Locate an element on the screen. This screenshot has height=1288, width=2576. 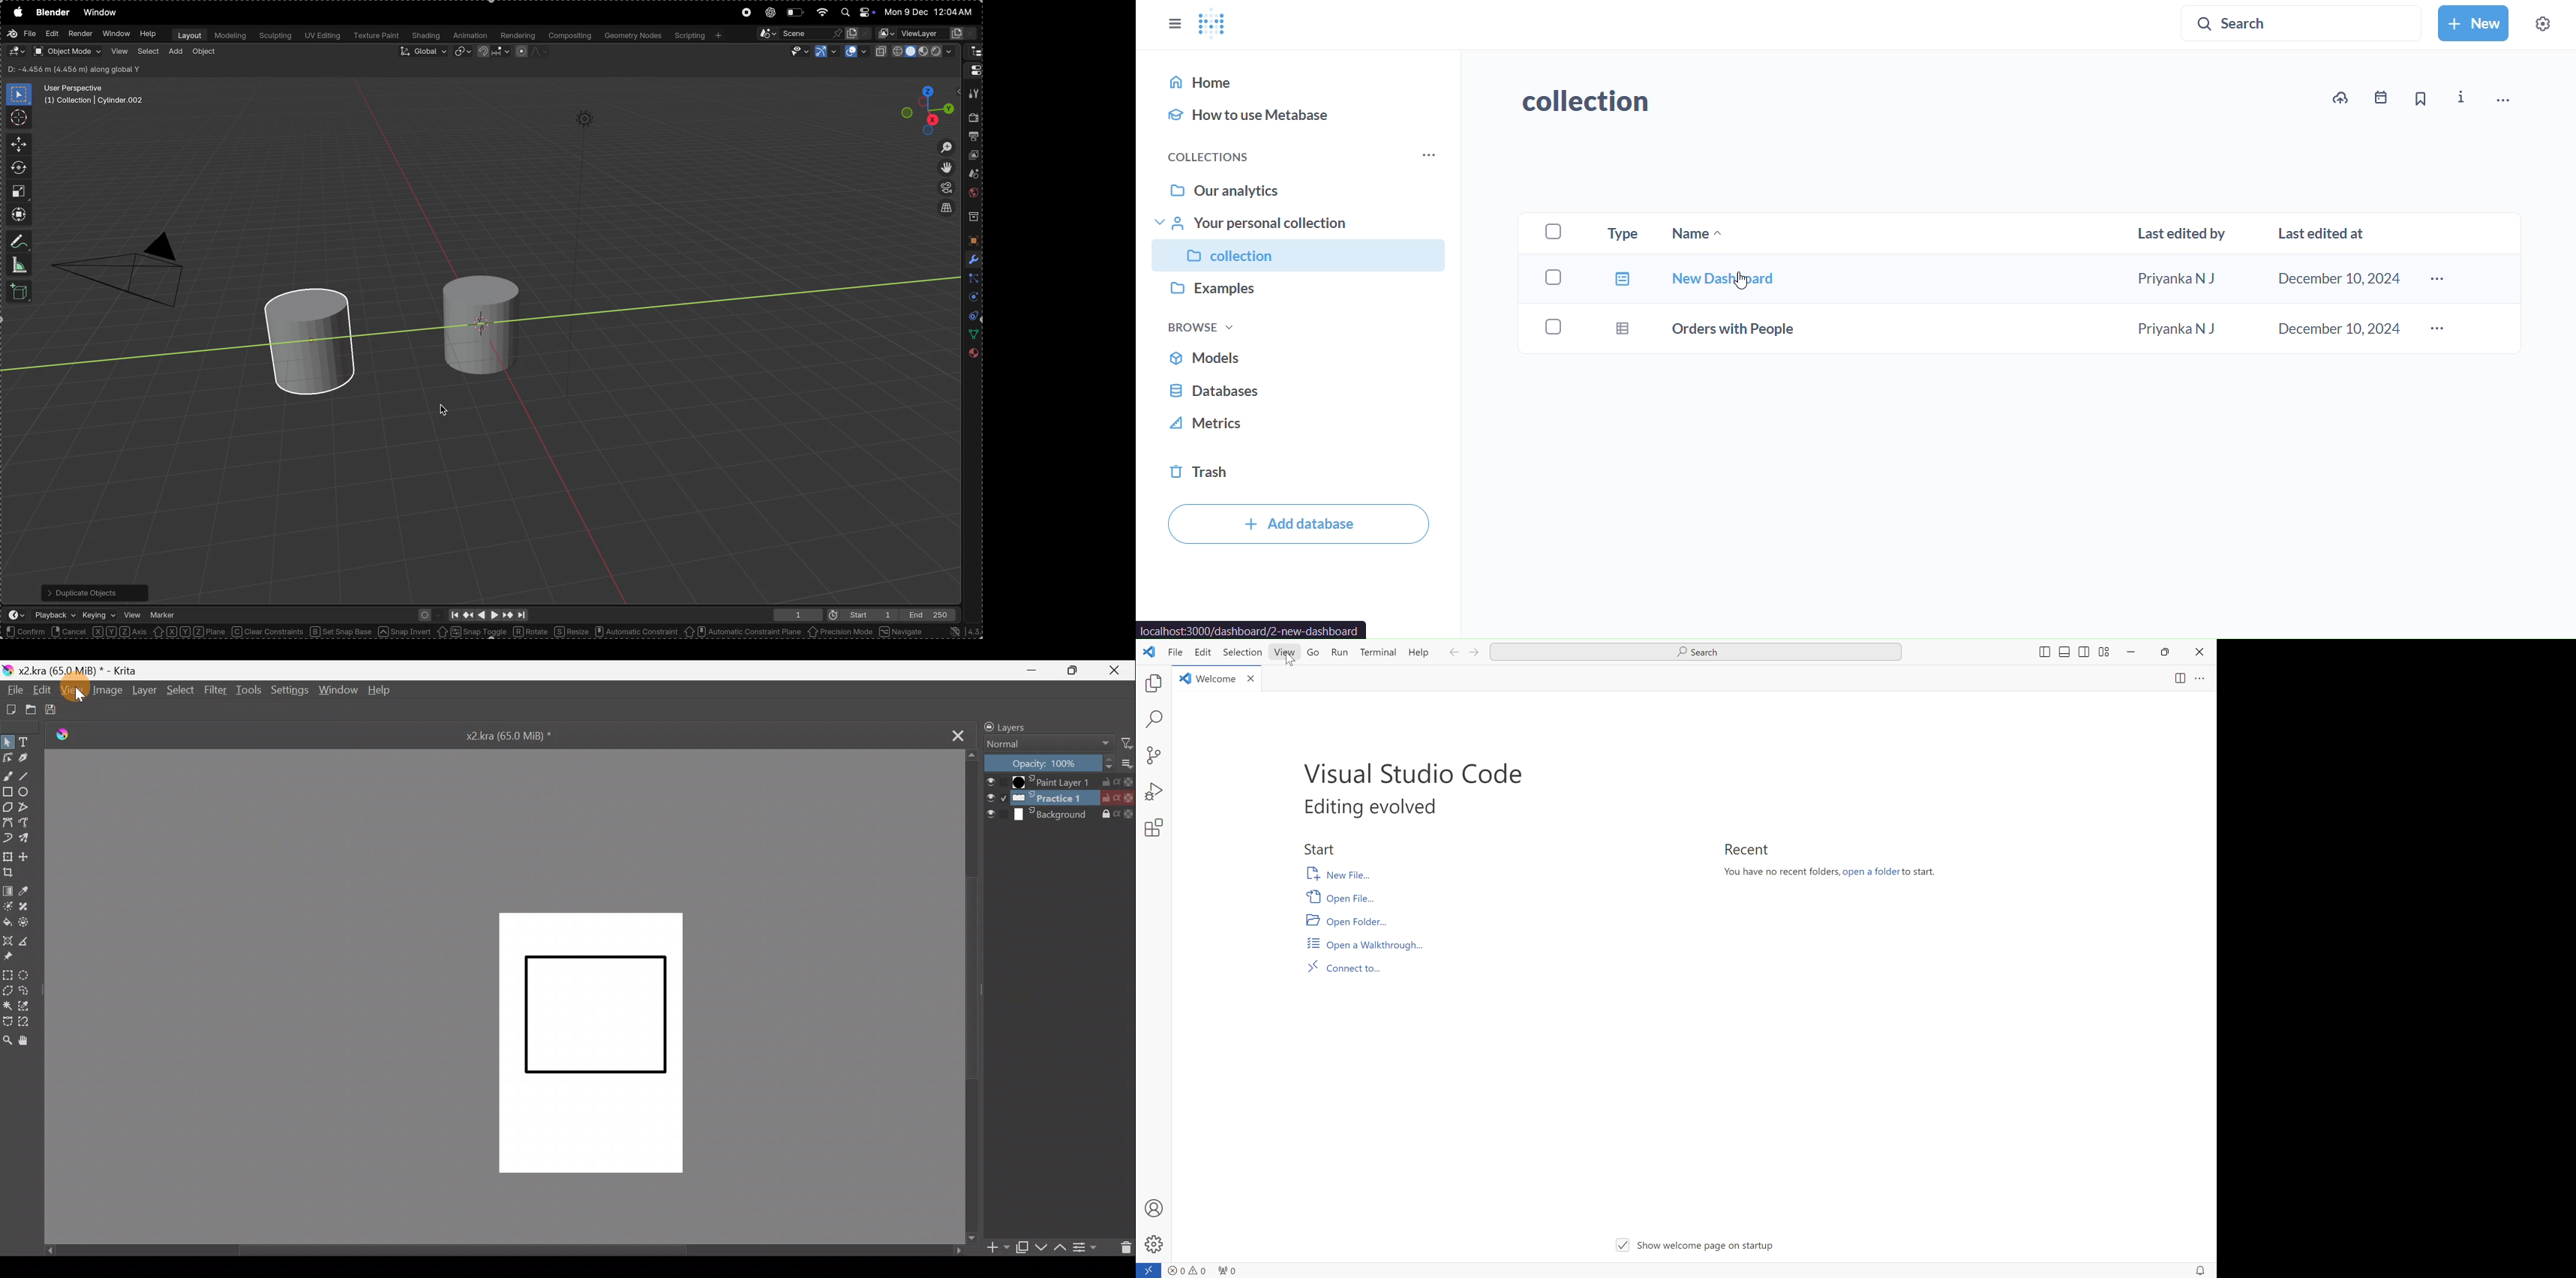
add cube is located at coordinates (21, 292).